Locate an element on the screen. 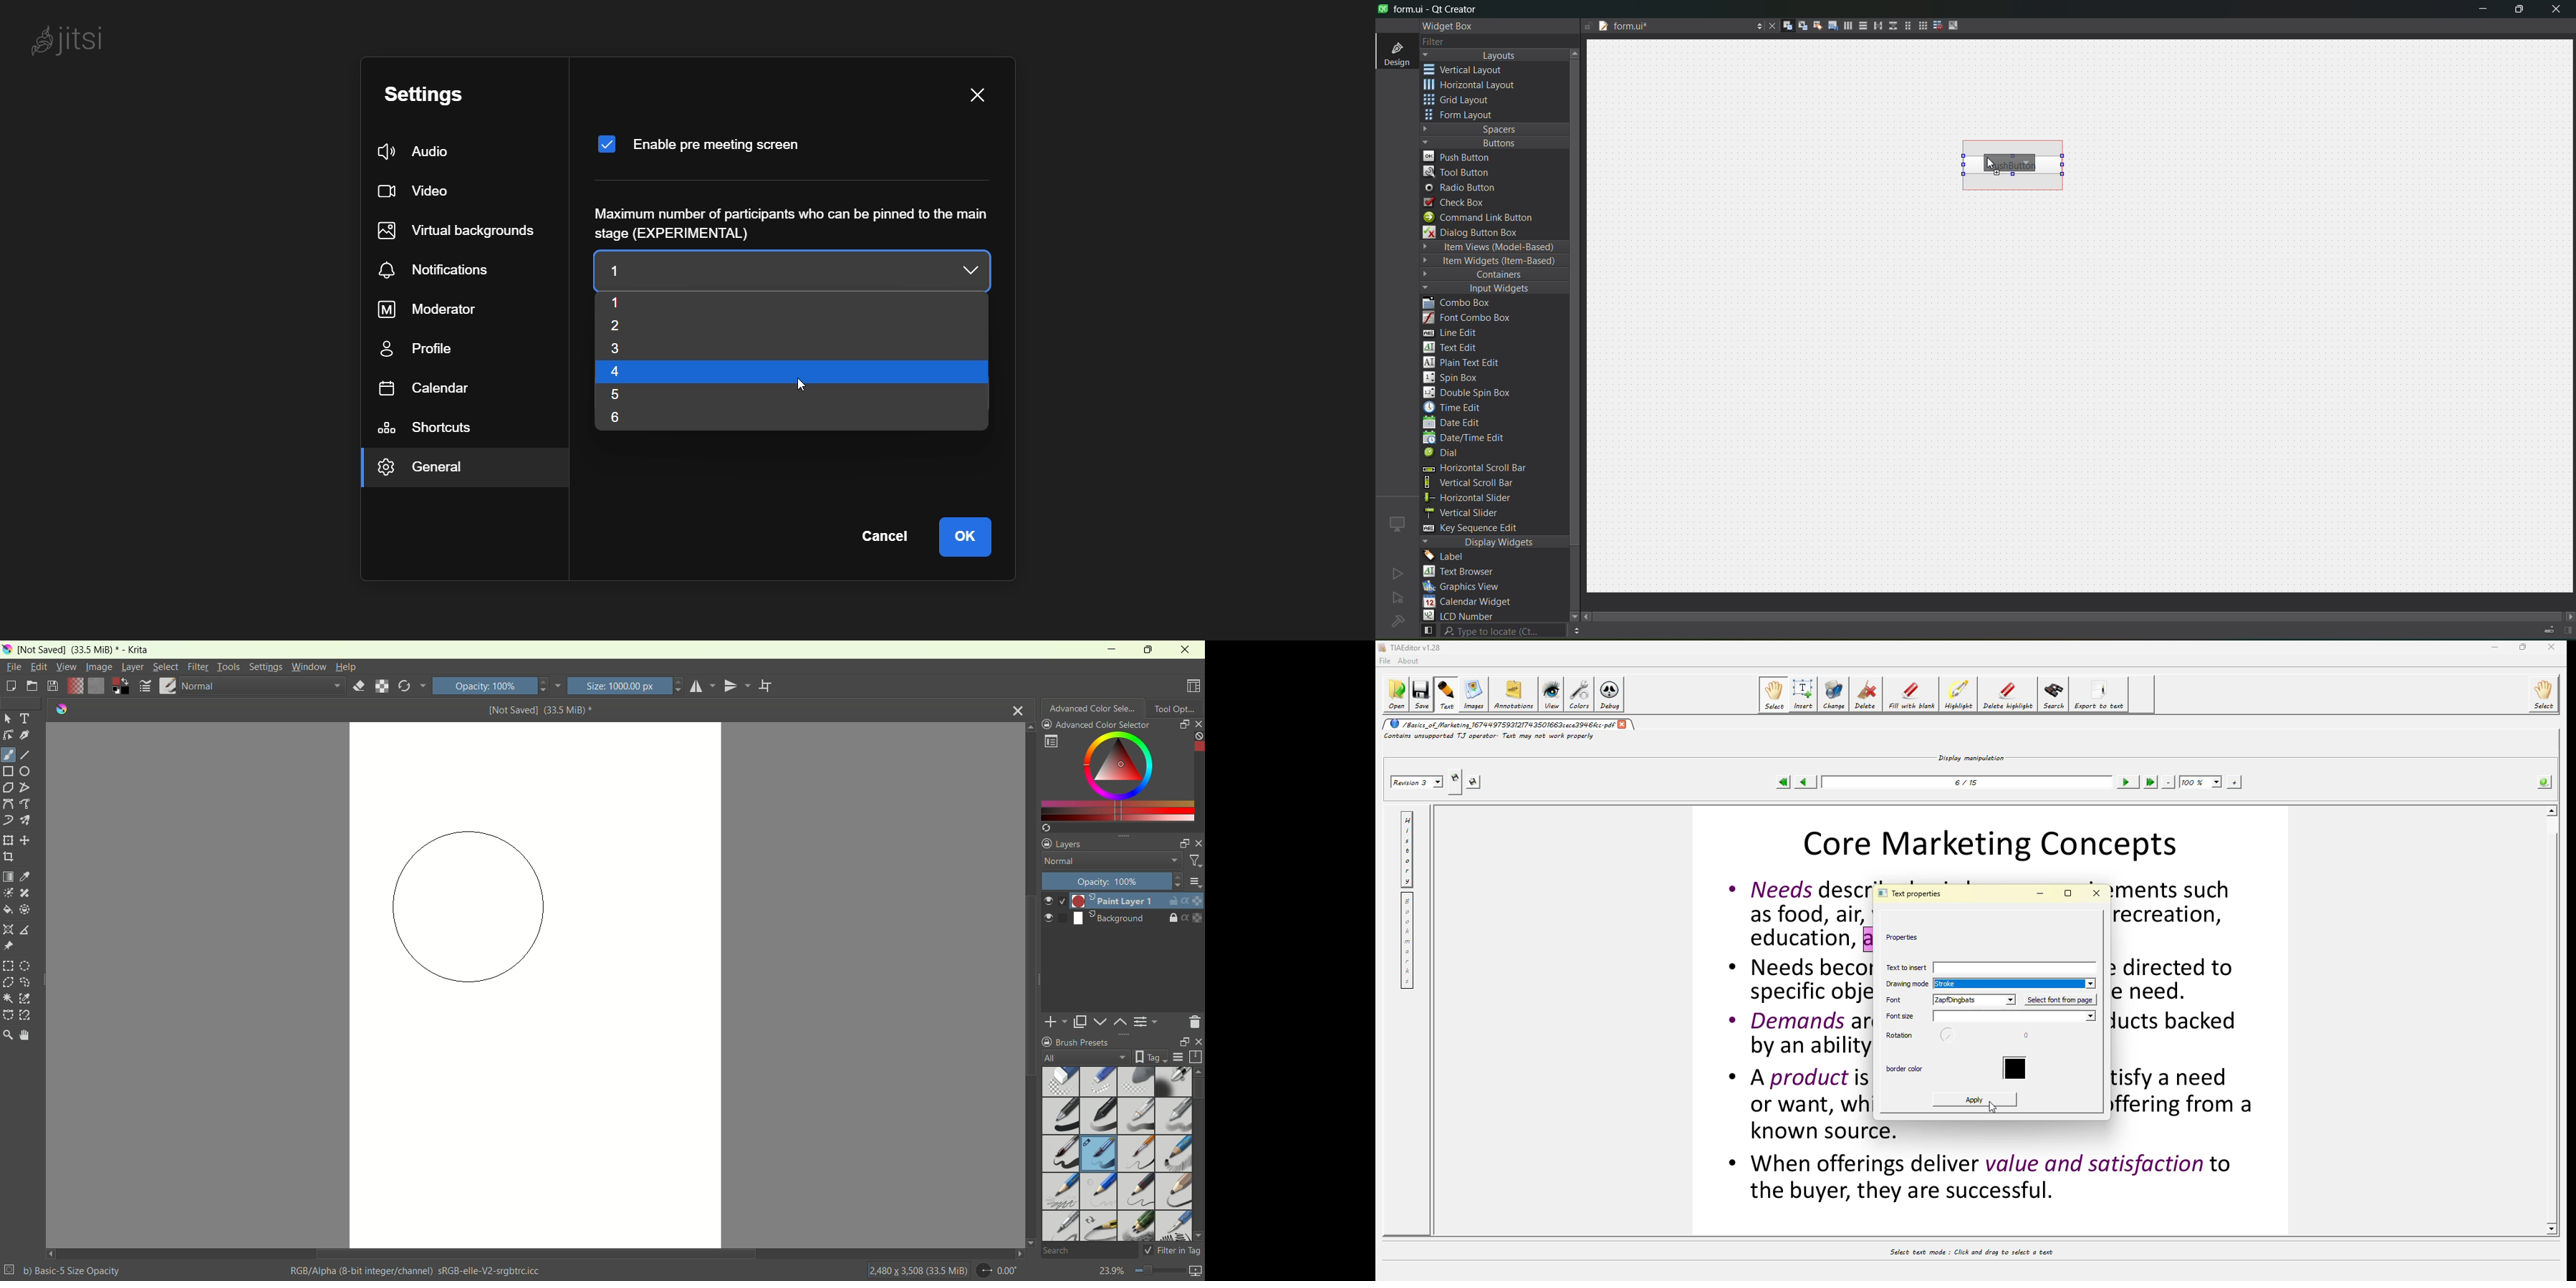  save this revision is located at coordinates (1475, 782).